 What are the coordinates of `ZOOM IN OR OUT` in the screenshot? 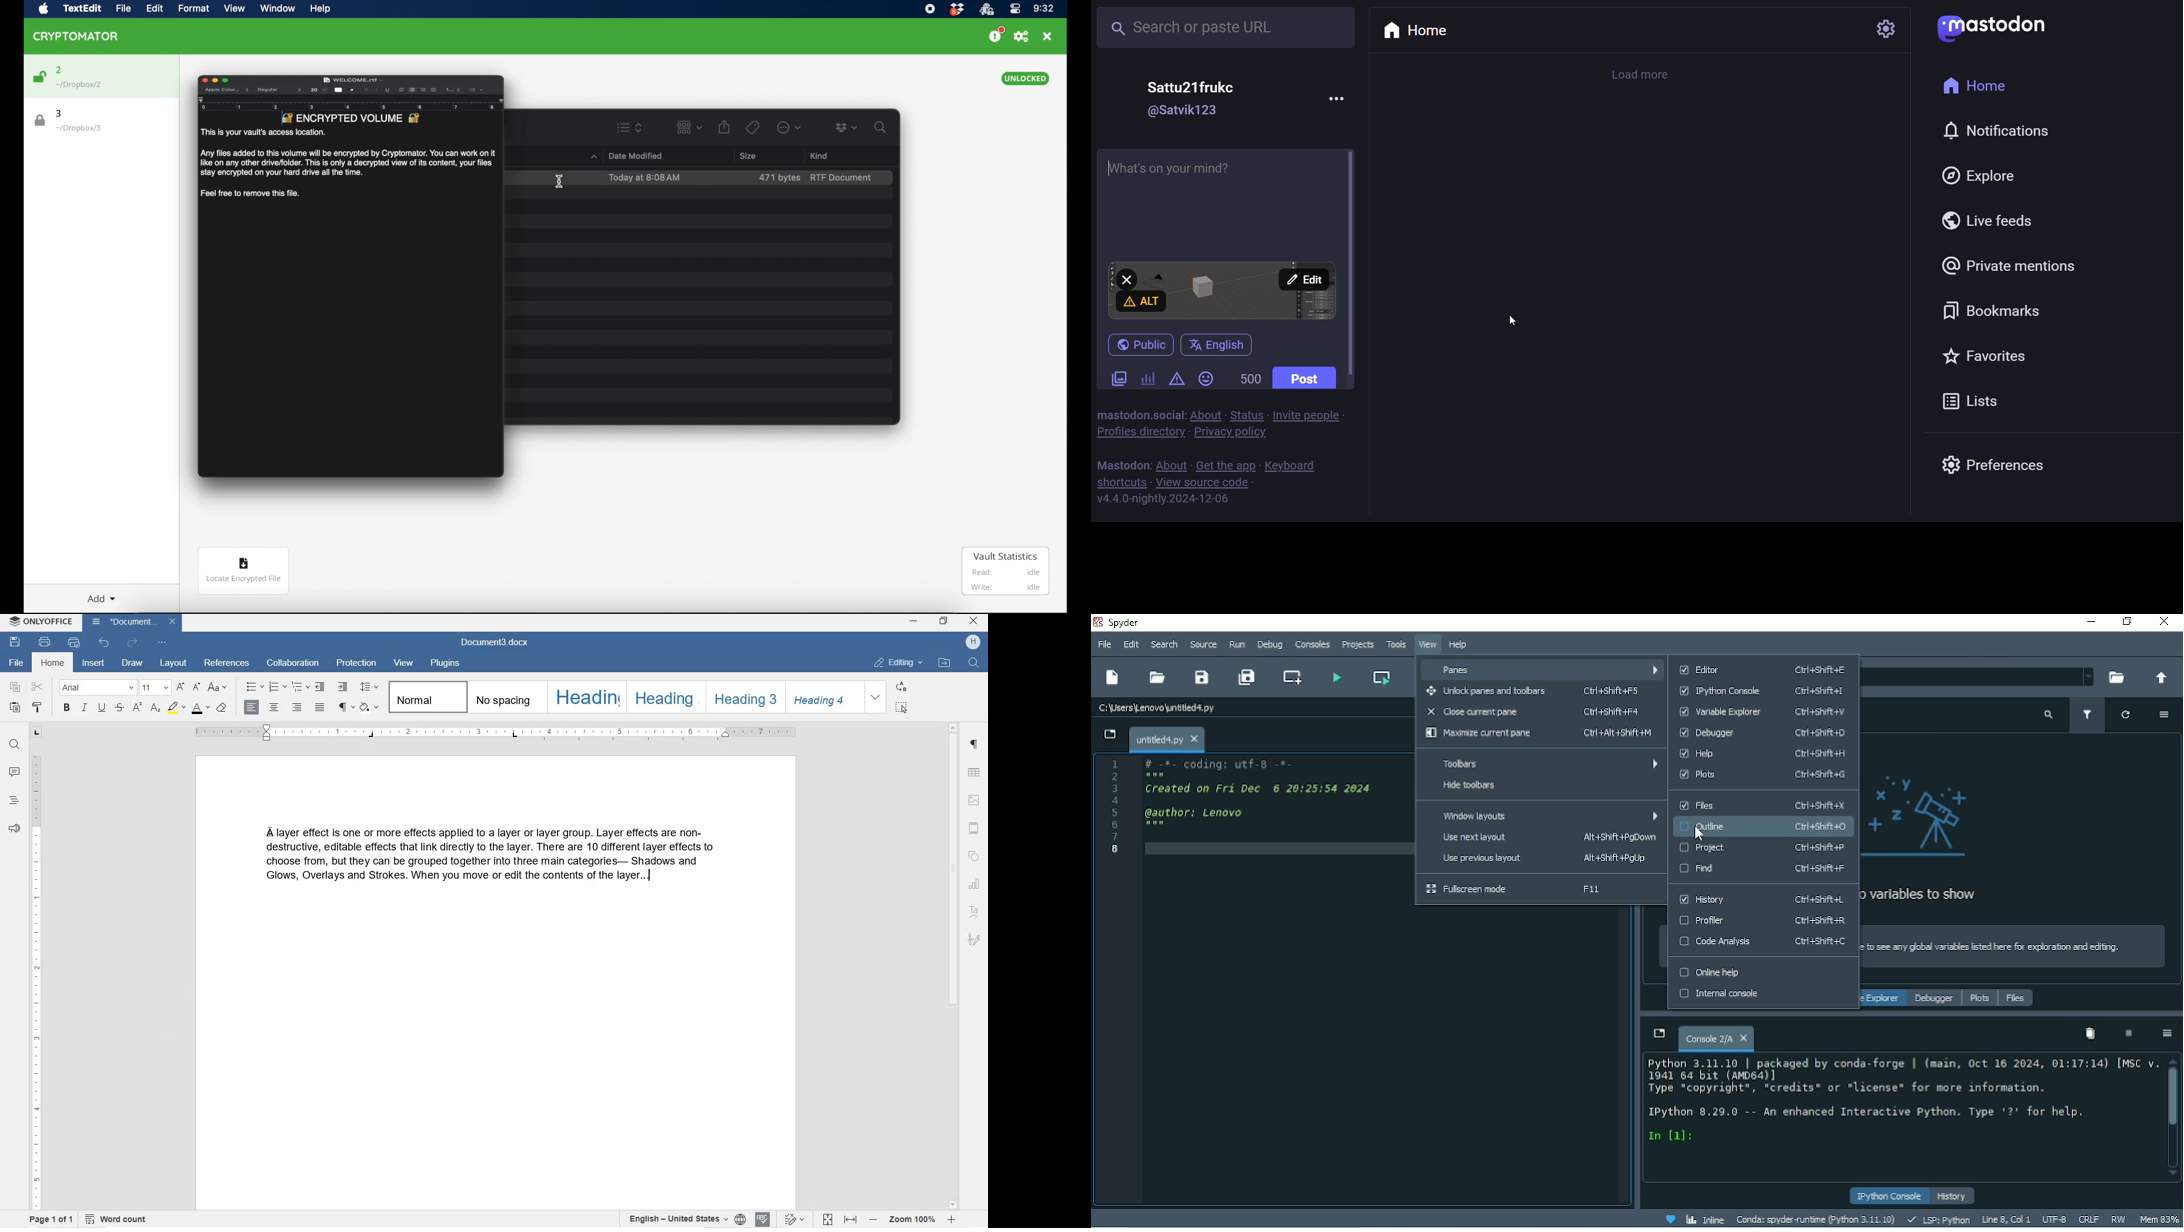 It's located at (912, 1219).